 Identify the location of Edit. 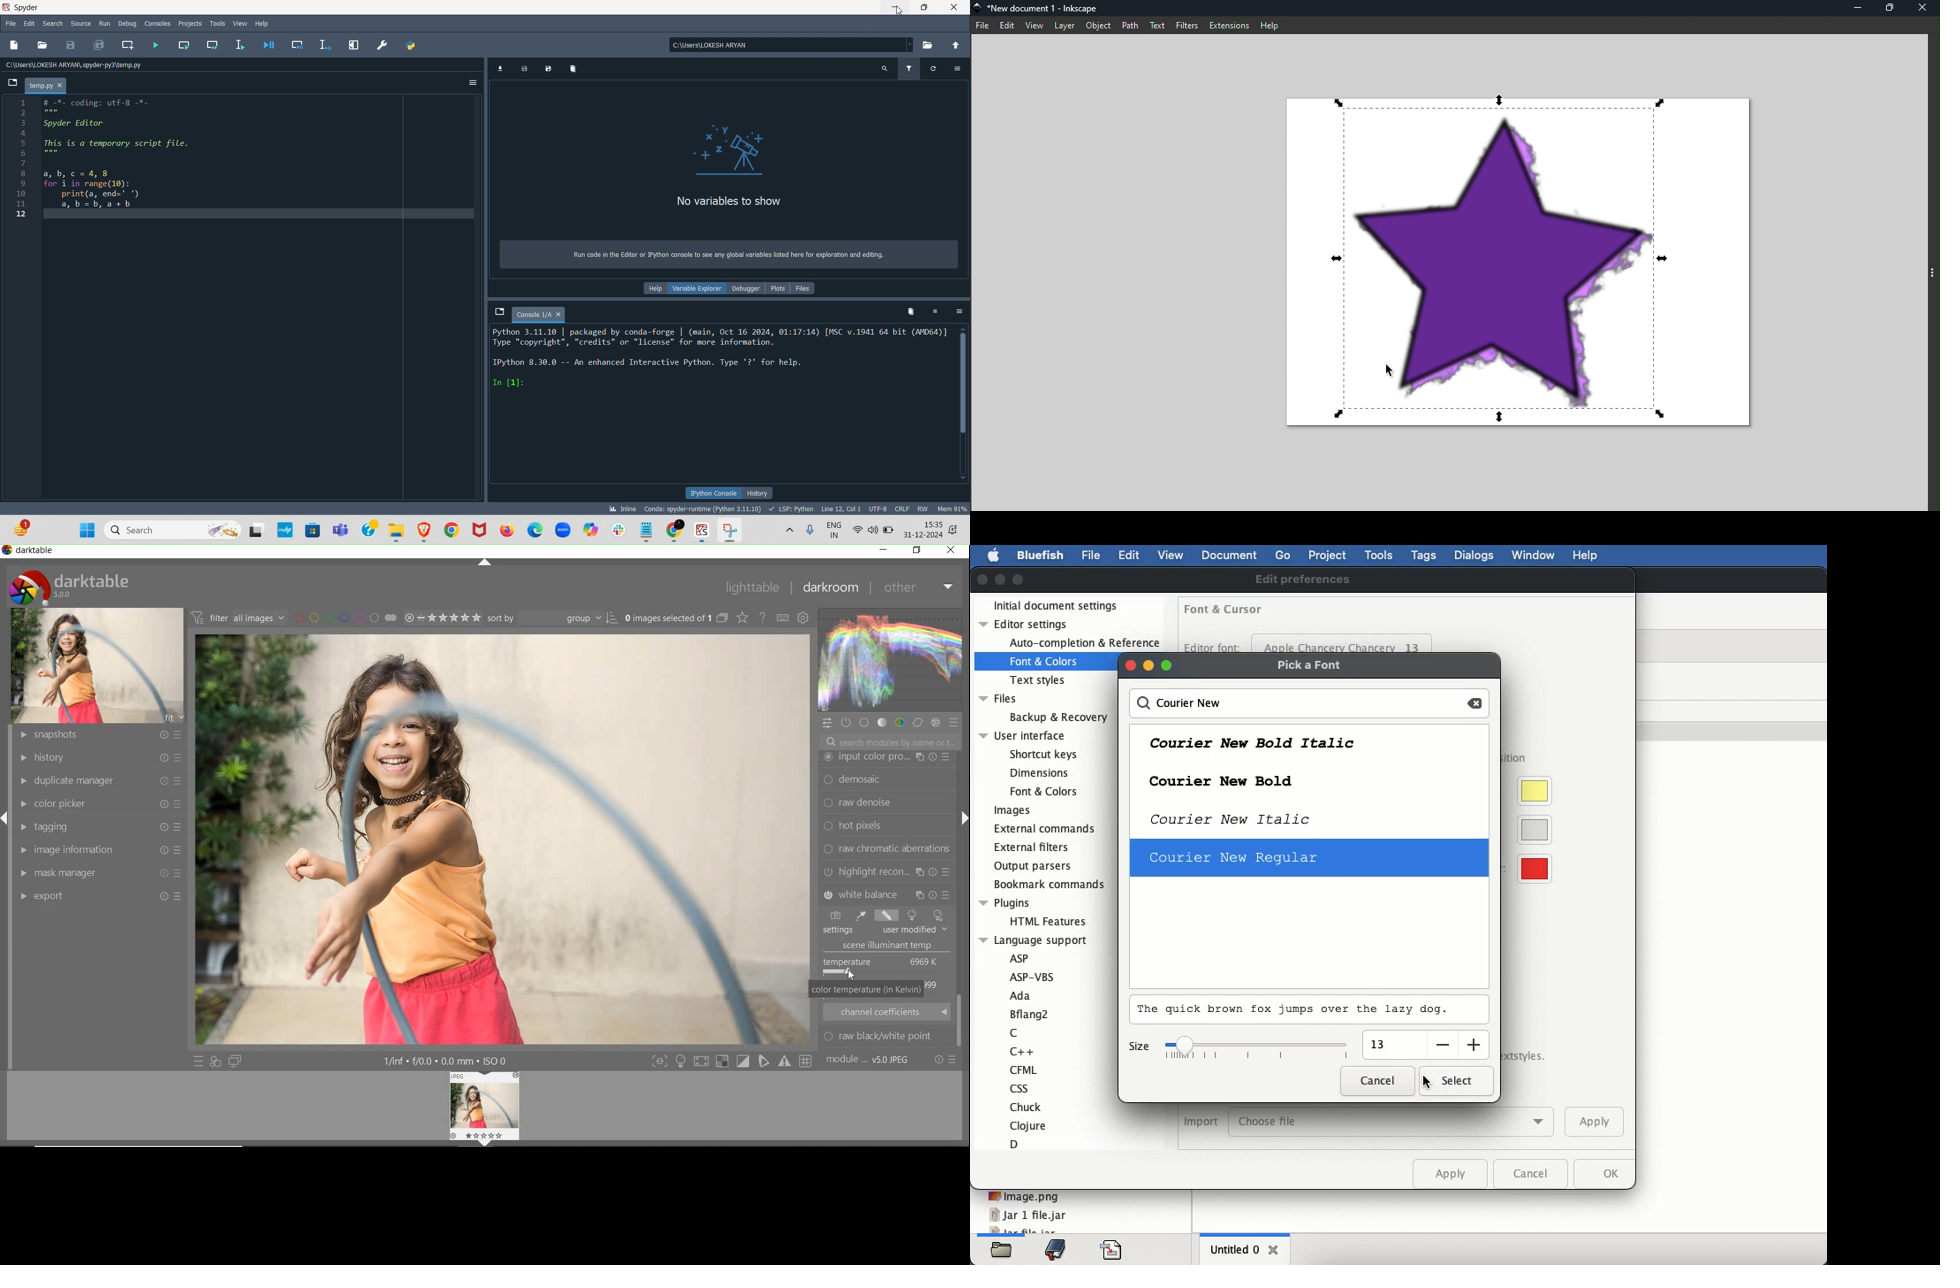
(28, 22).